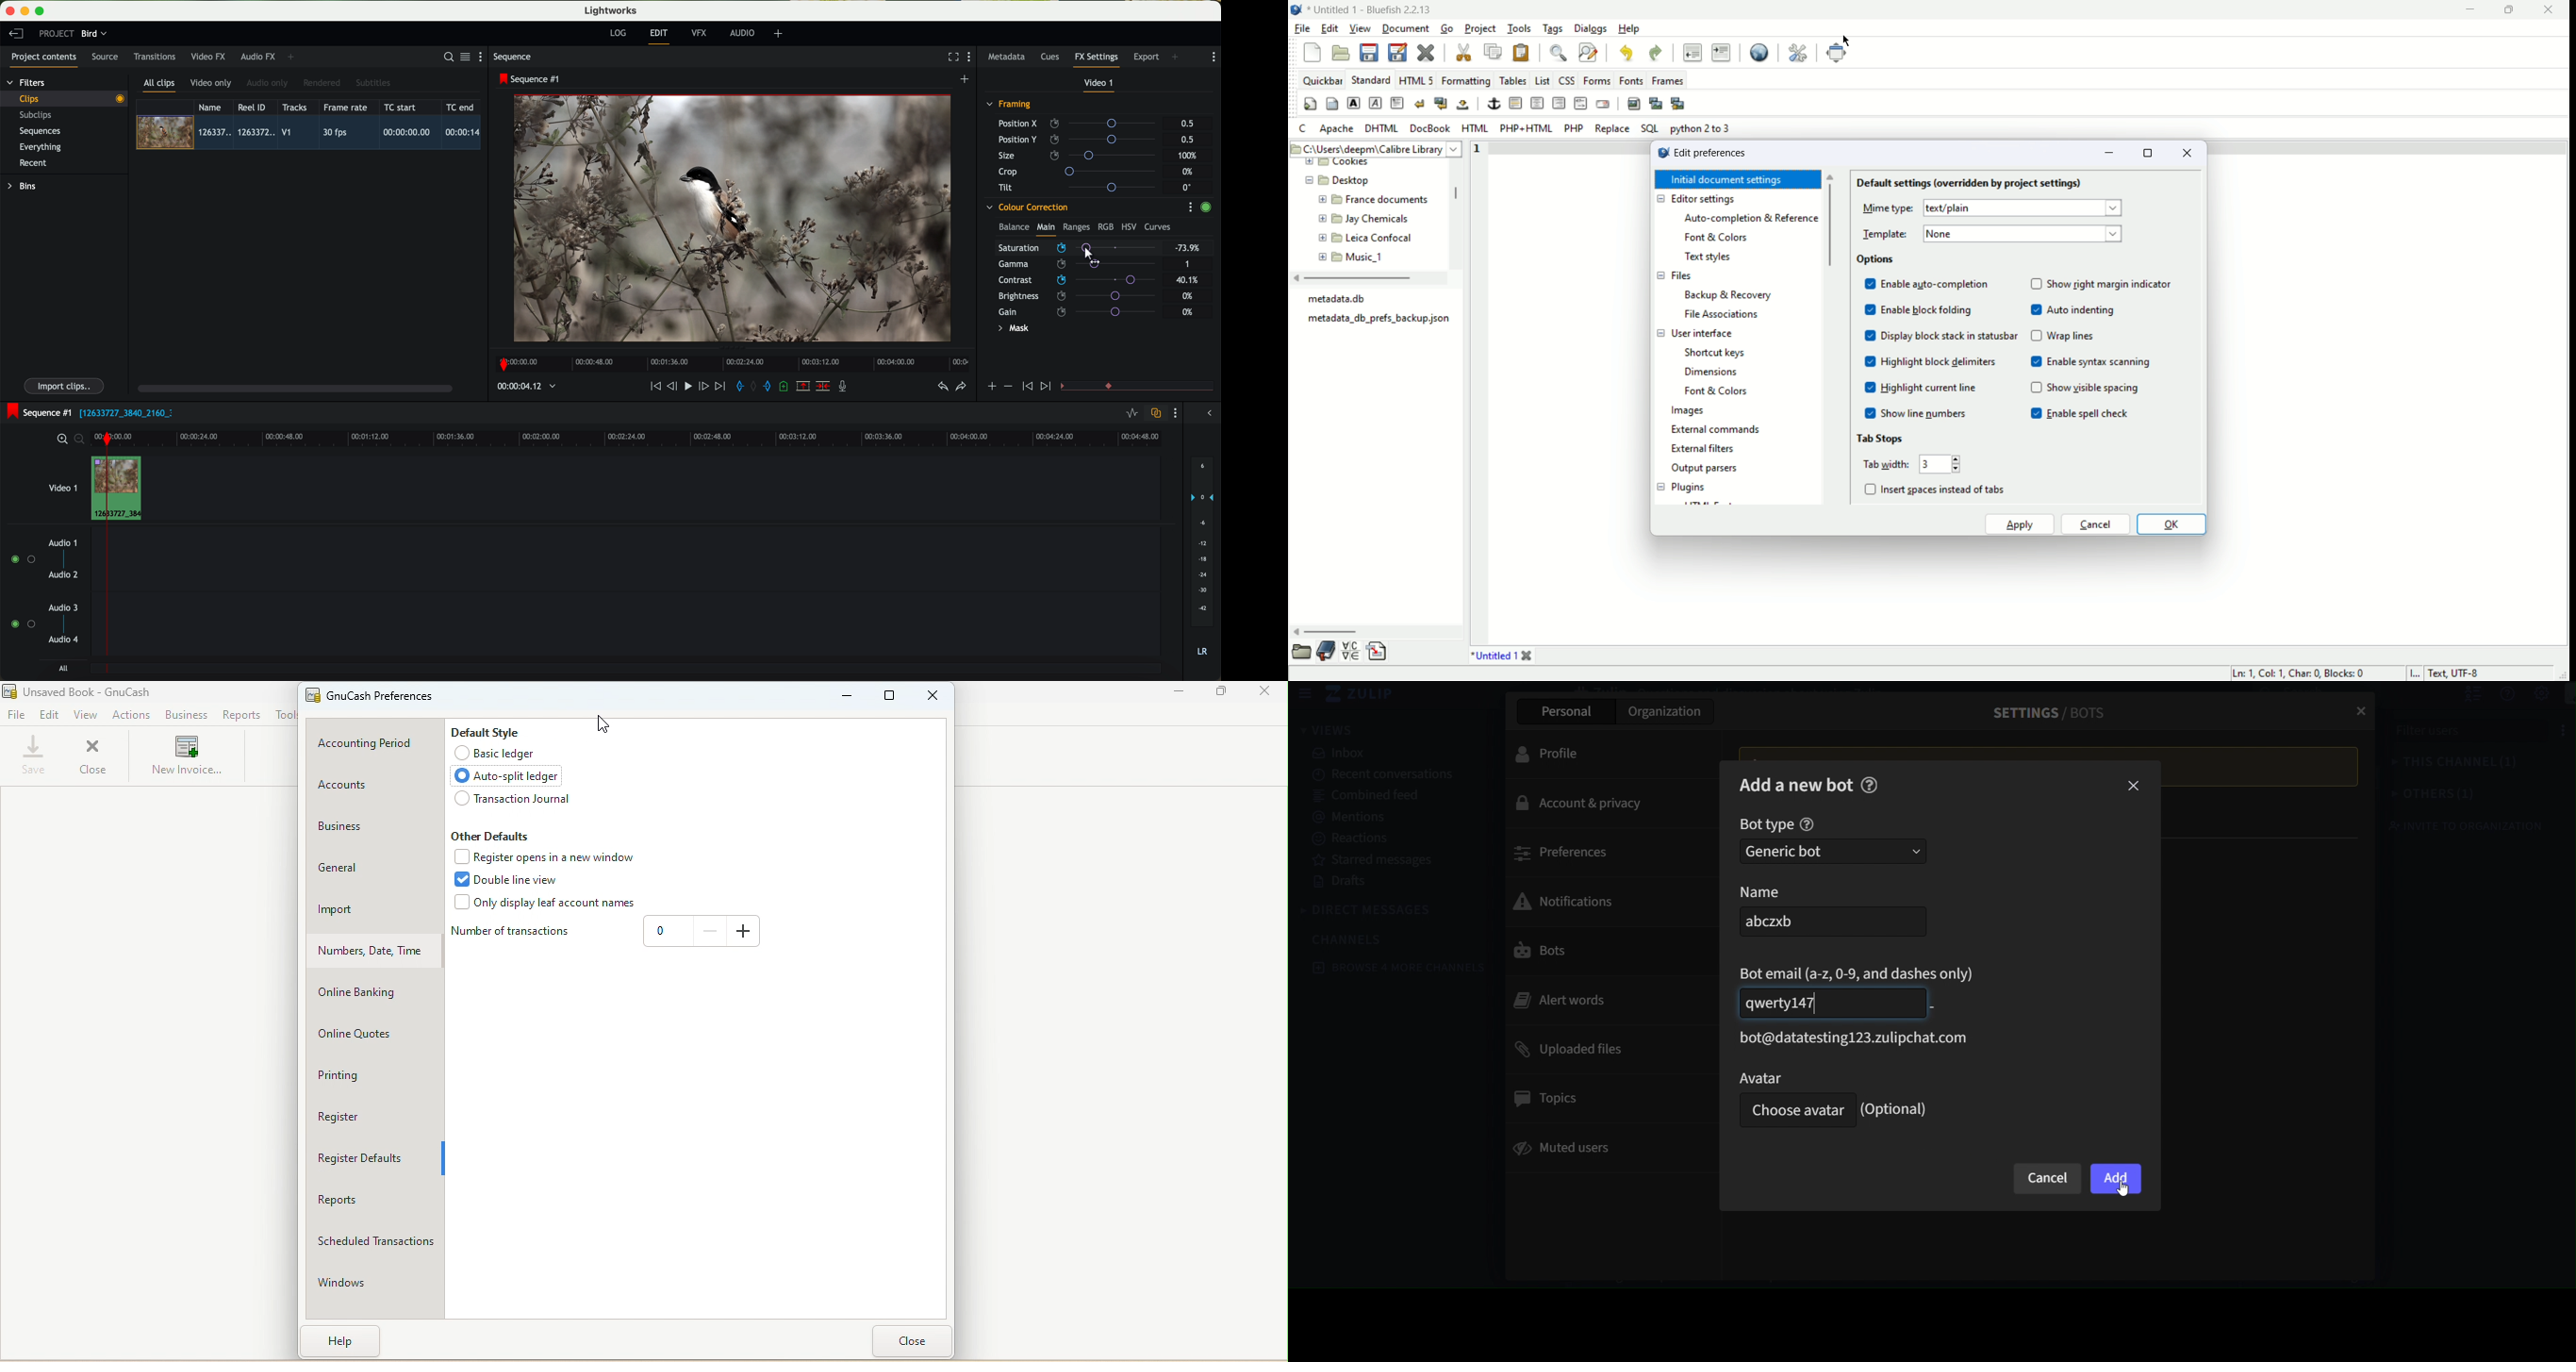  Describe the element at coordinates (1129, 226) in the screenshot. I see `HSV` at that location.